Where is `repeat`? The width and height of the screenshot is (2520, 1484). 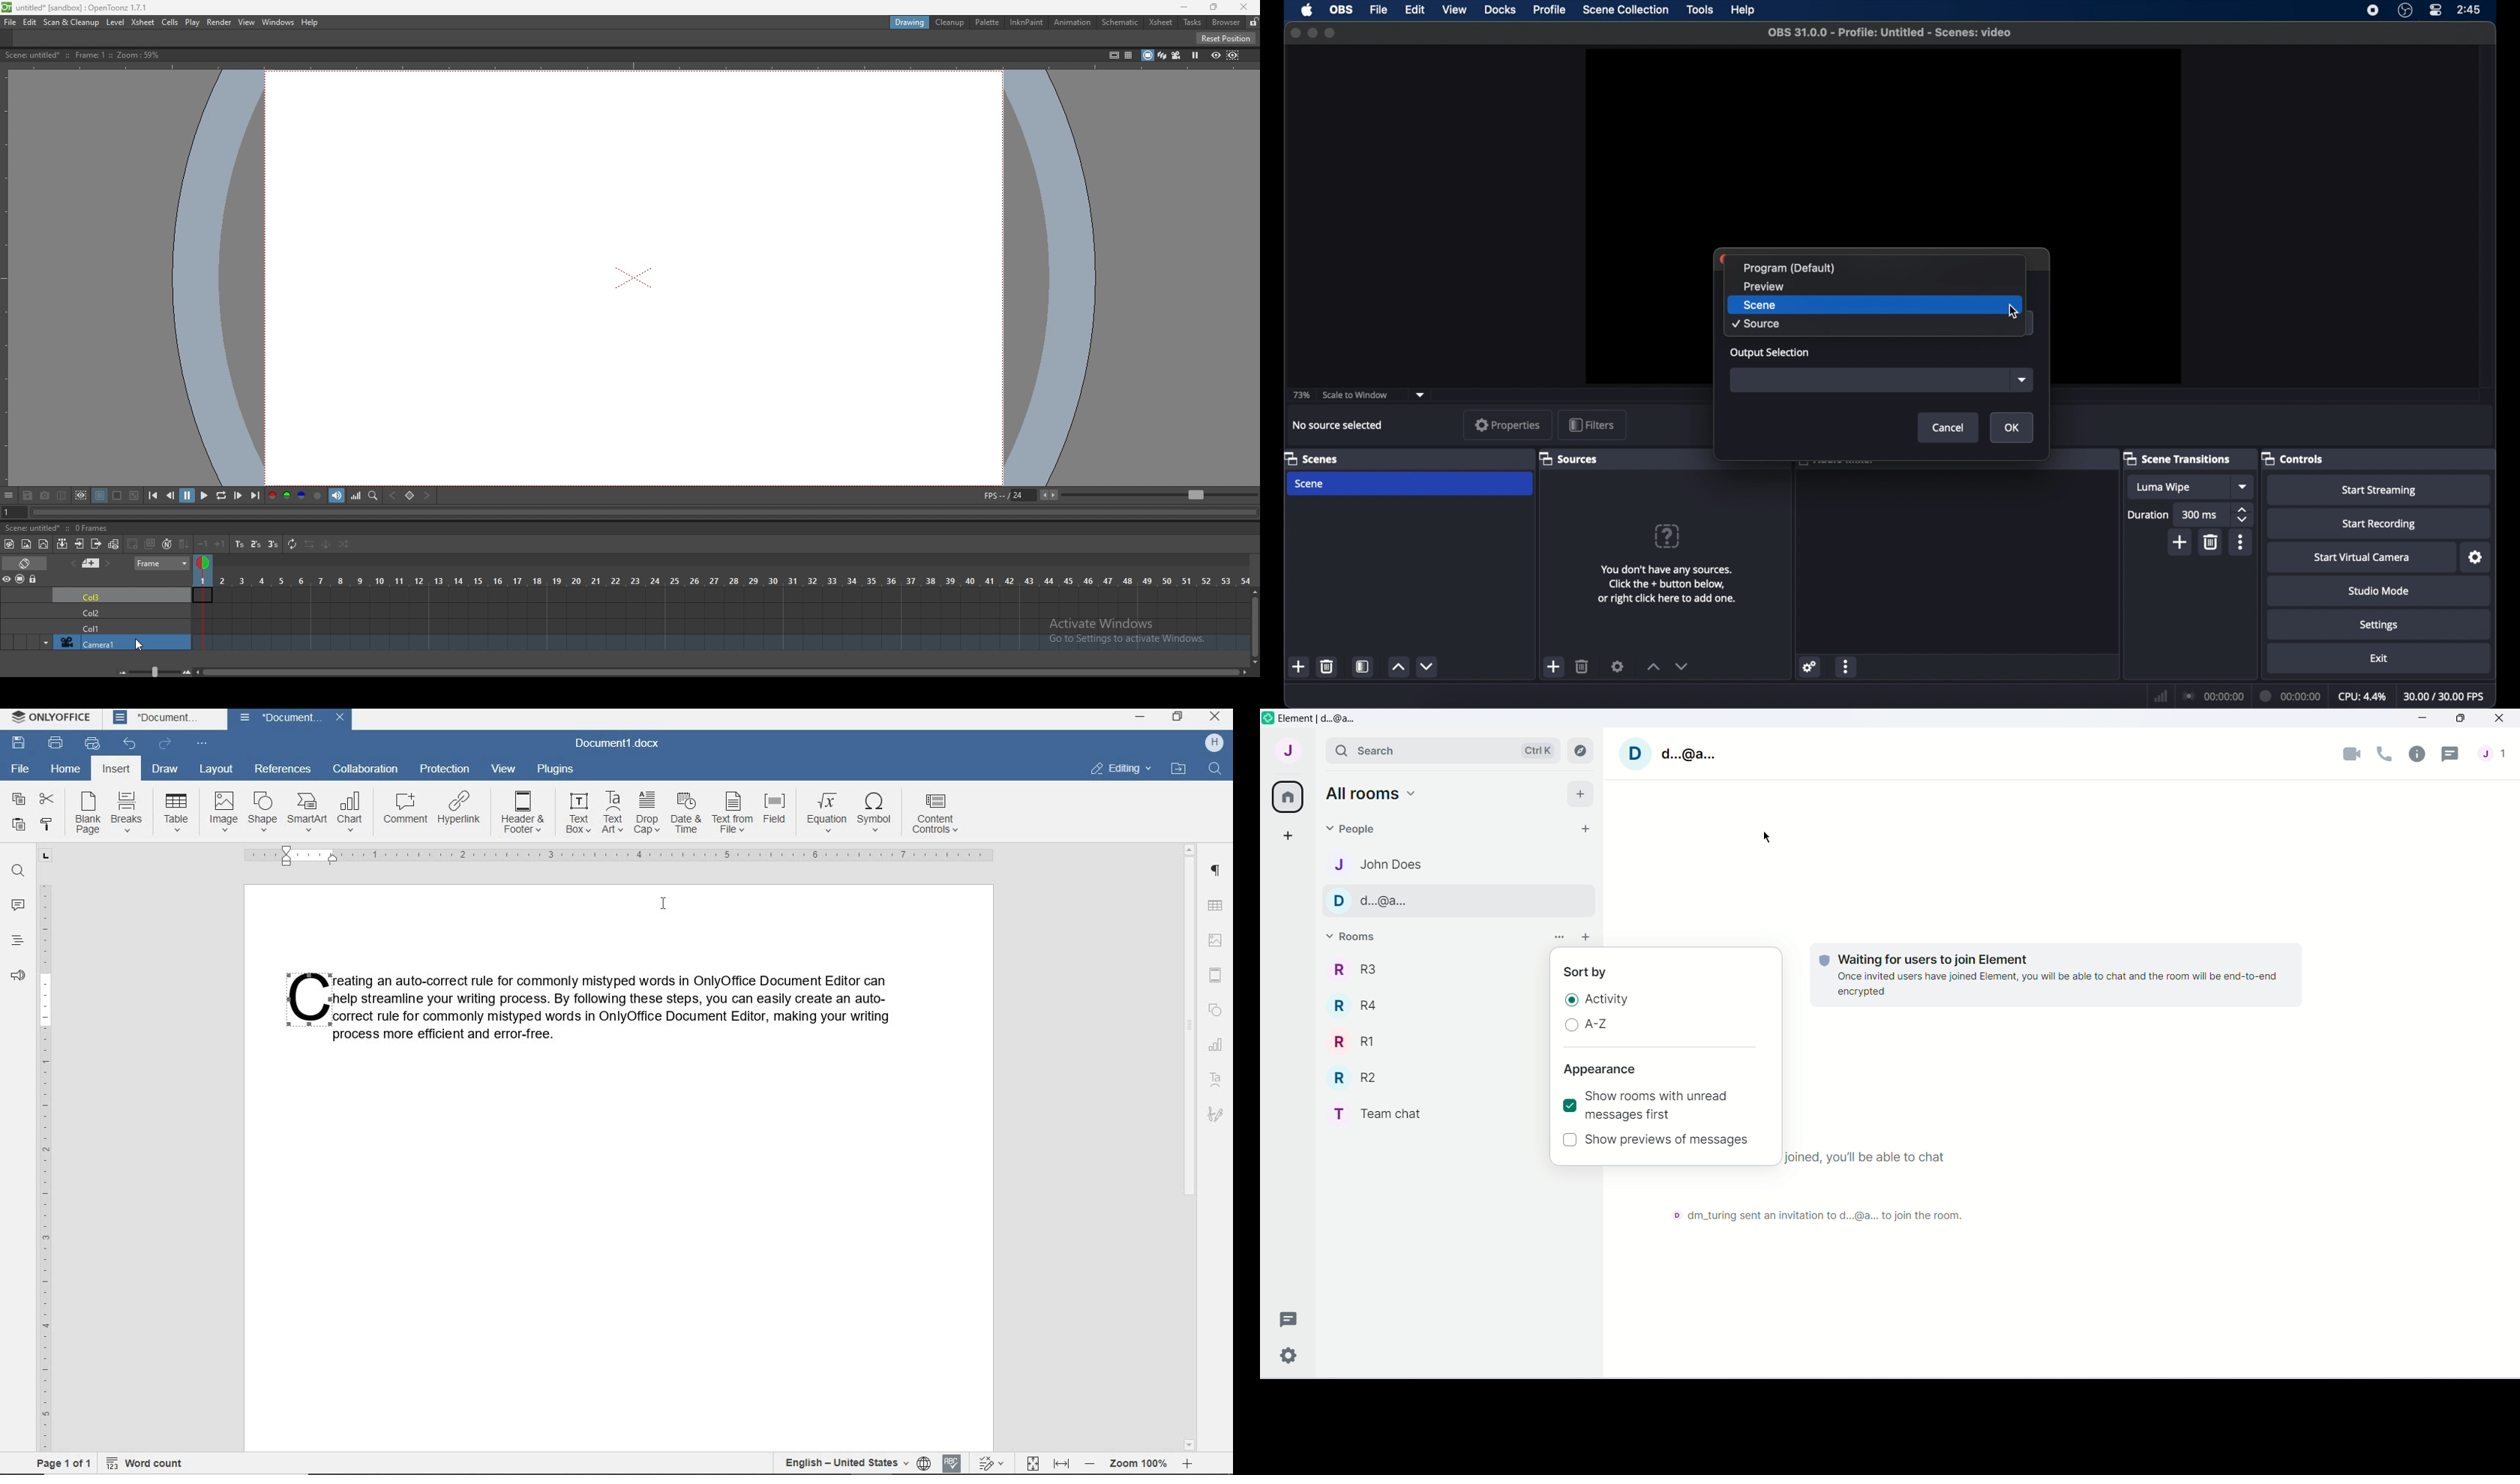 repeat is located at coordinates (291, 545).